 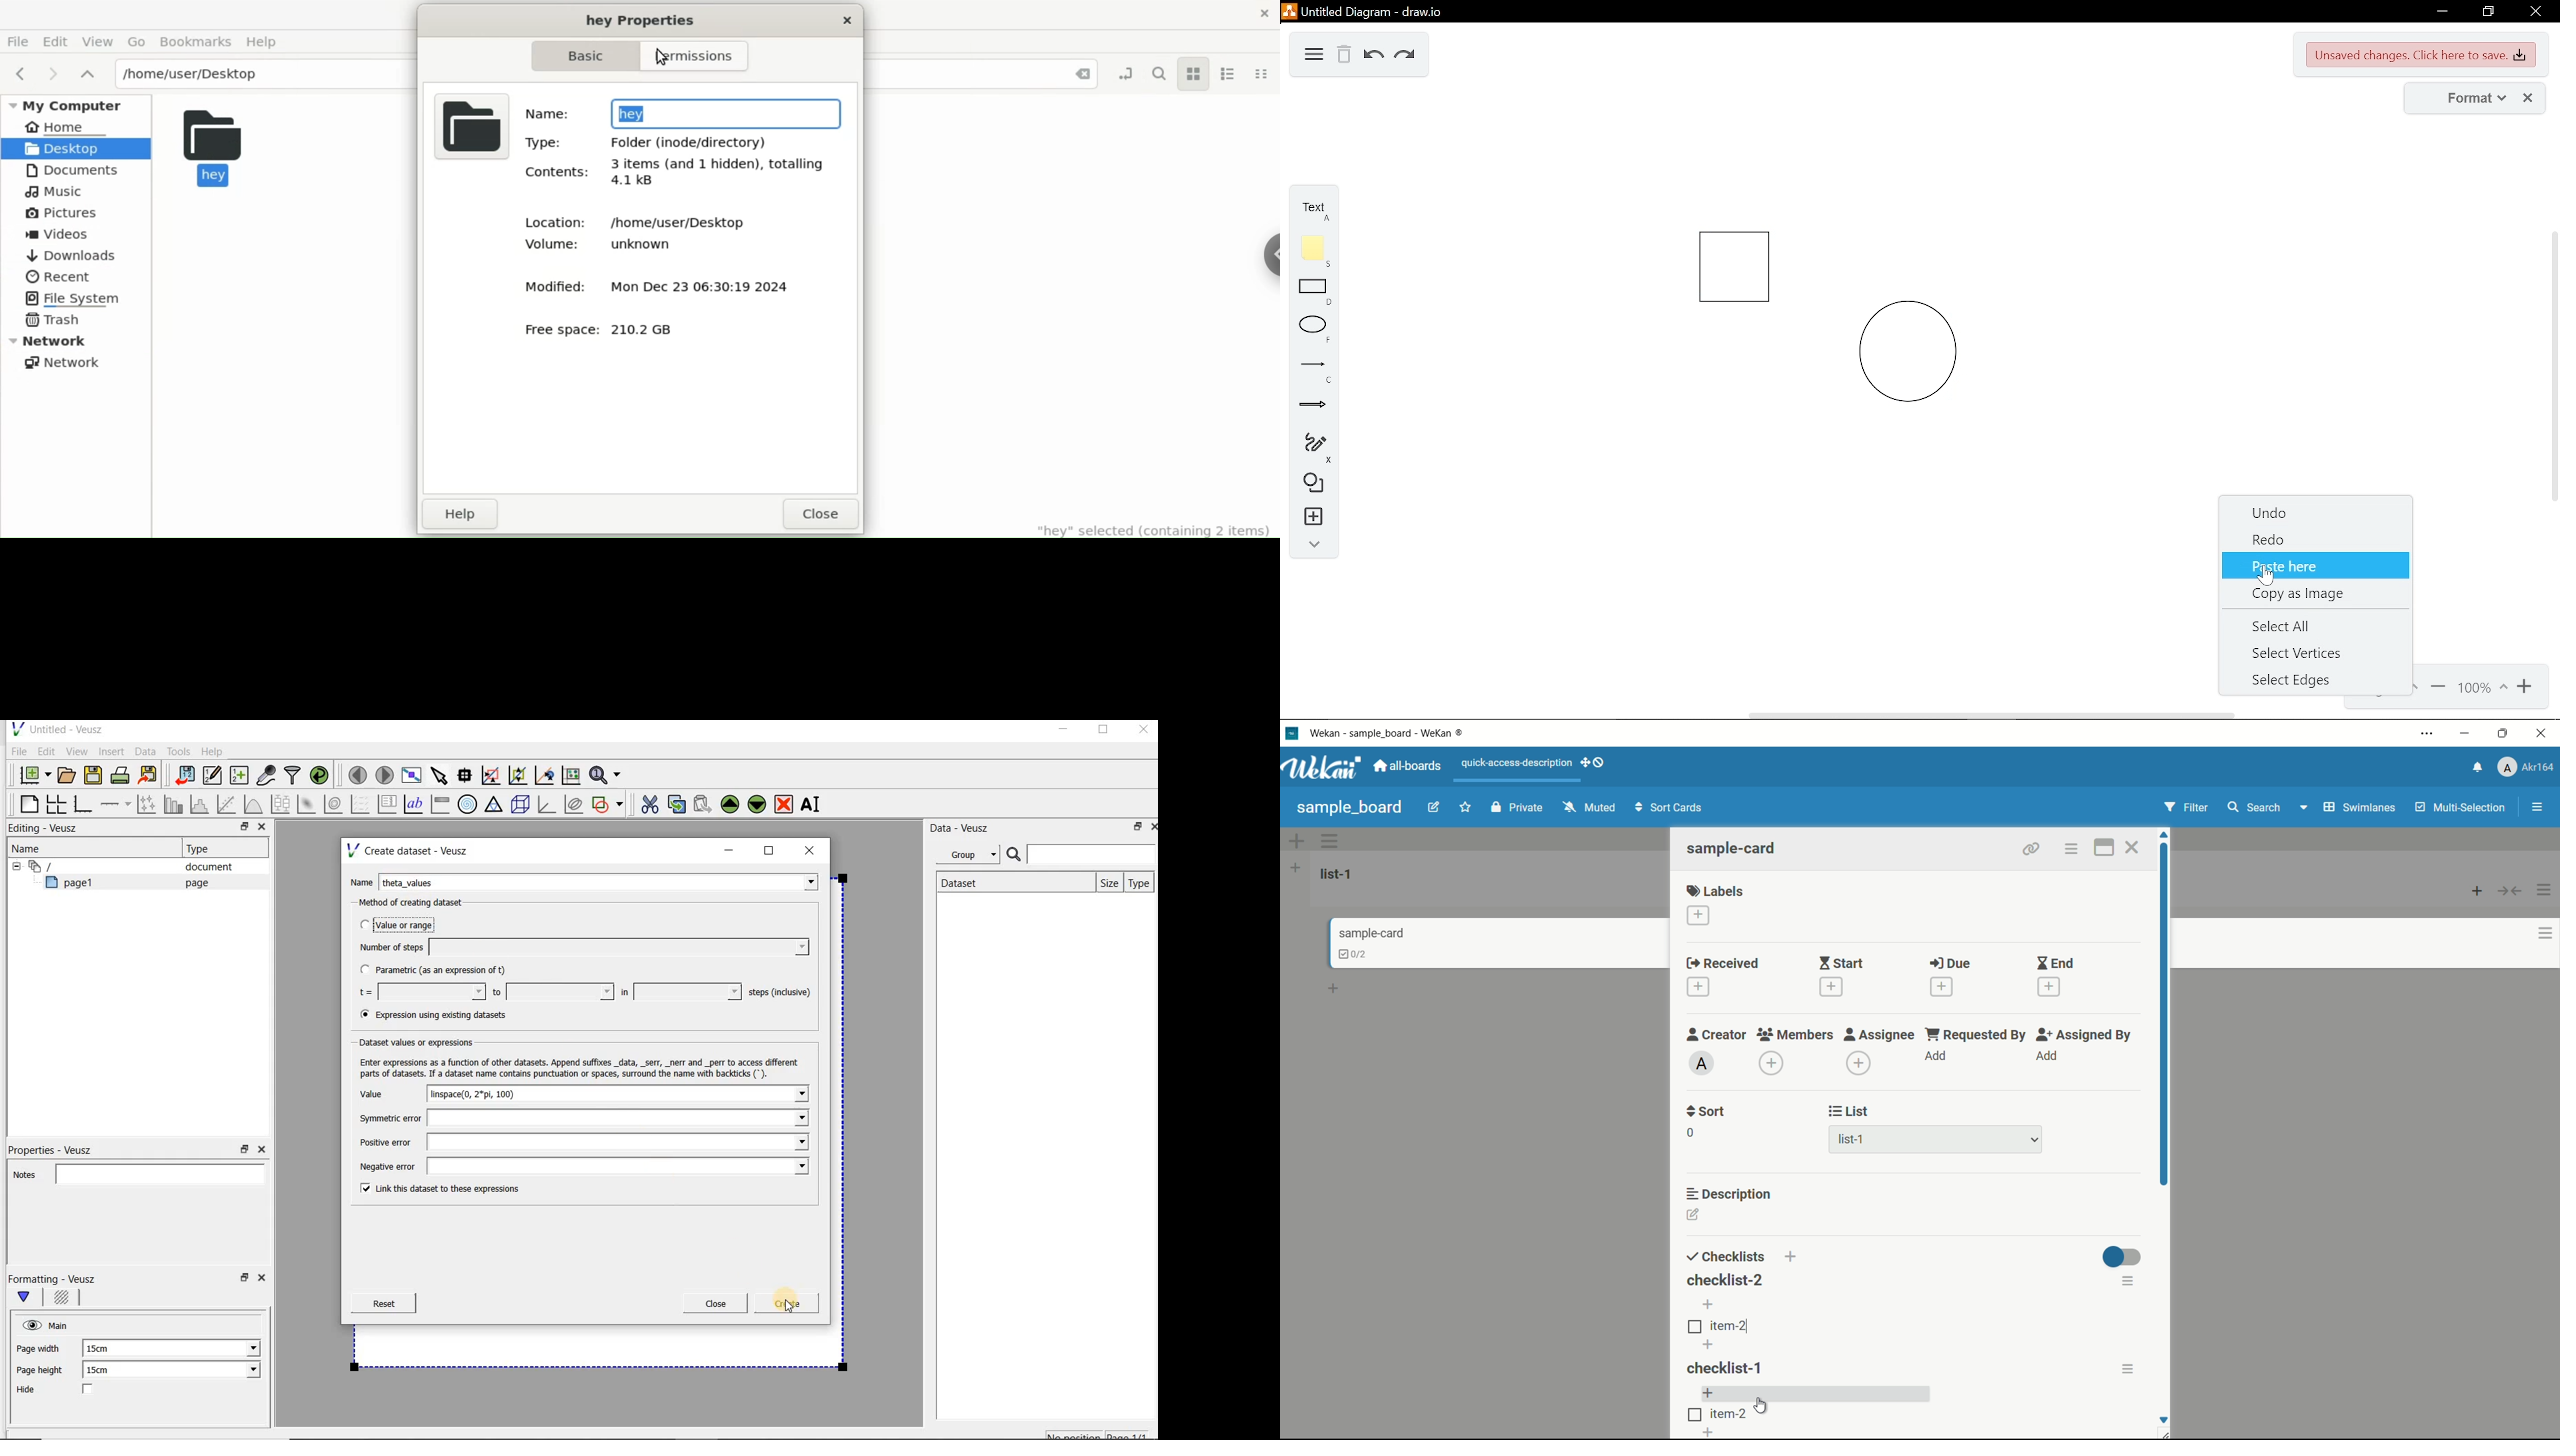 What do you see at coordinates (2163, 1419) in the screenshot?
I see `scroll down` at bounding box center [2163, 1419].